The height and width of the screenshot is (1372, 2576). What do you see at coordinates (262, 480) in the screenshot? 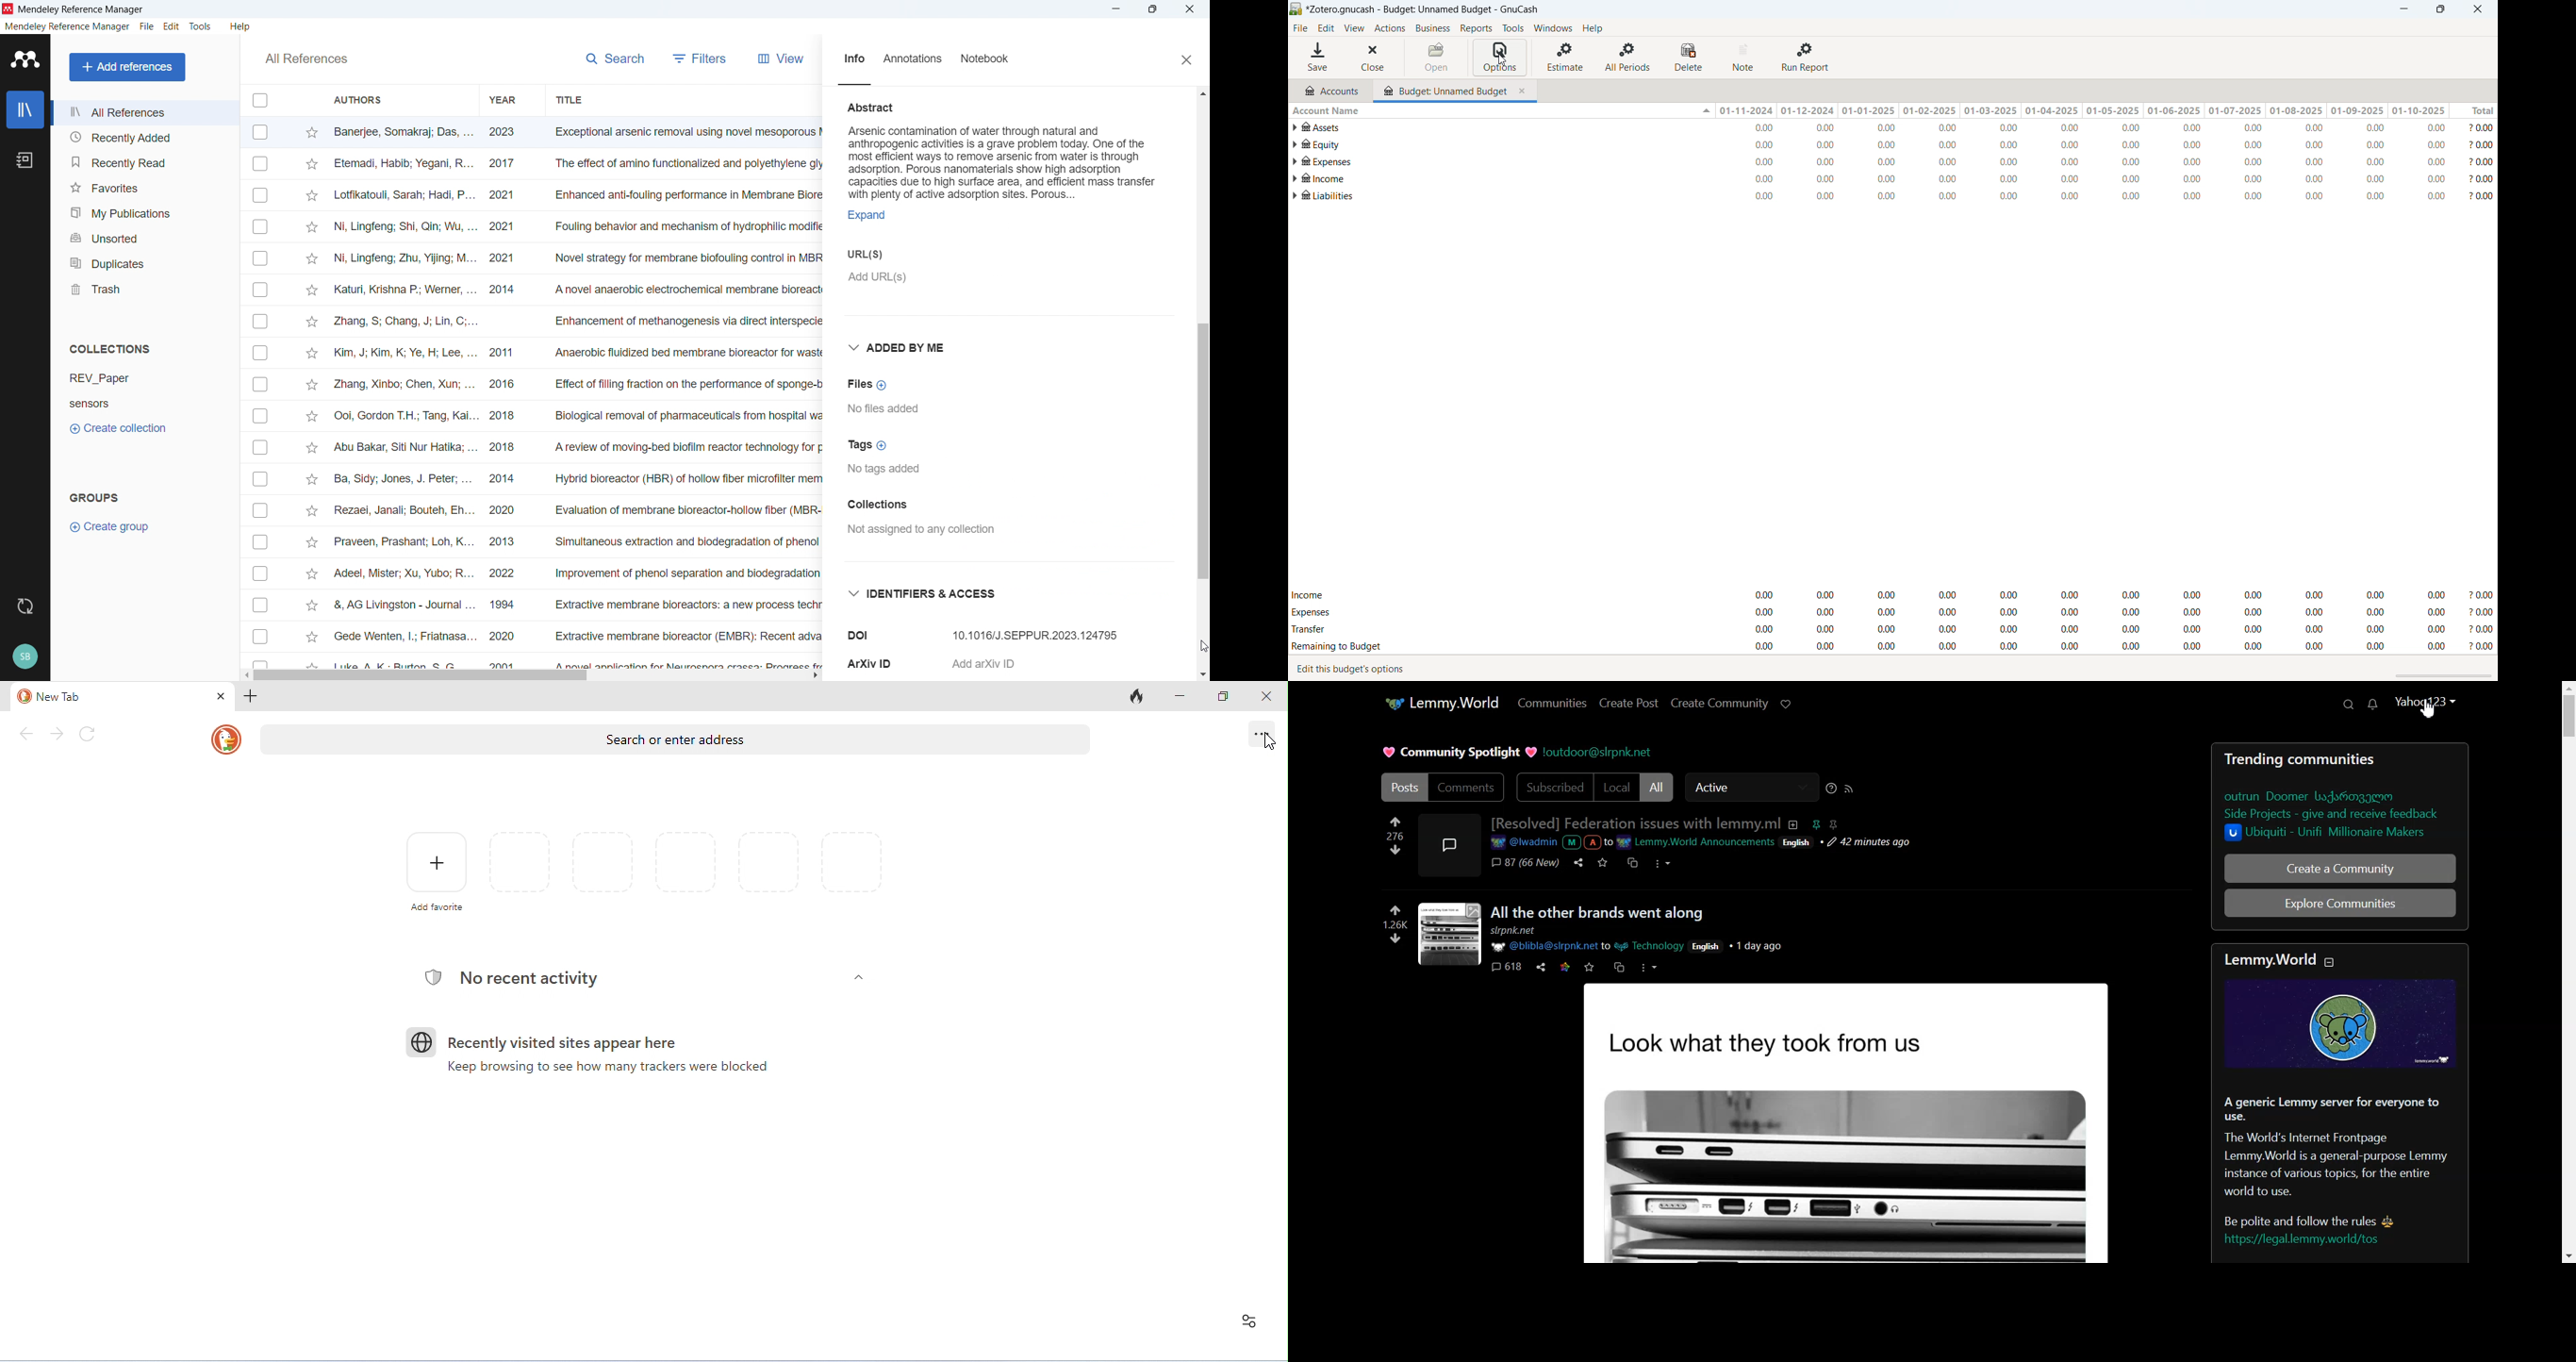
I see `click to select individual entry` at bounding box center [262, 480].